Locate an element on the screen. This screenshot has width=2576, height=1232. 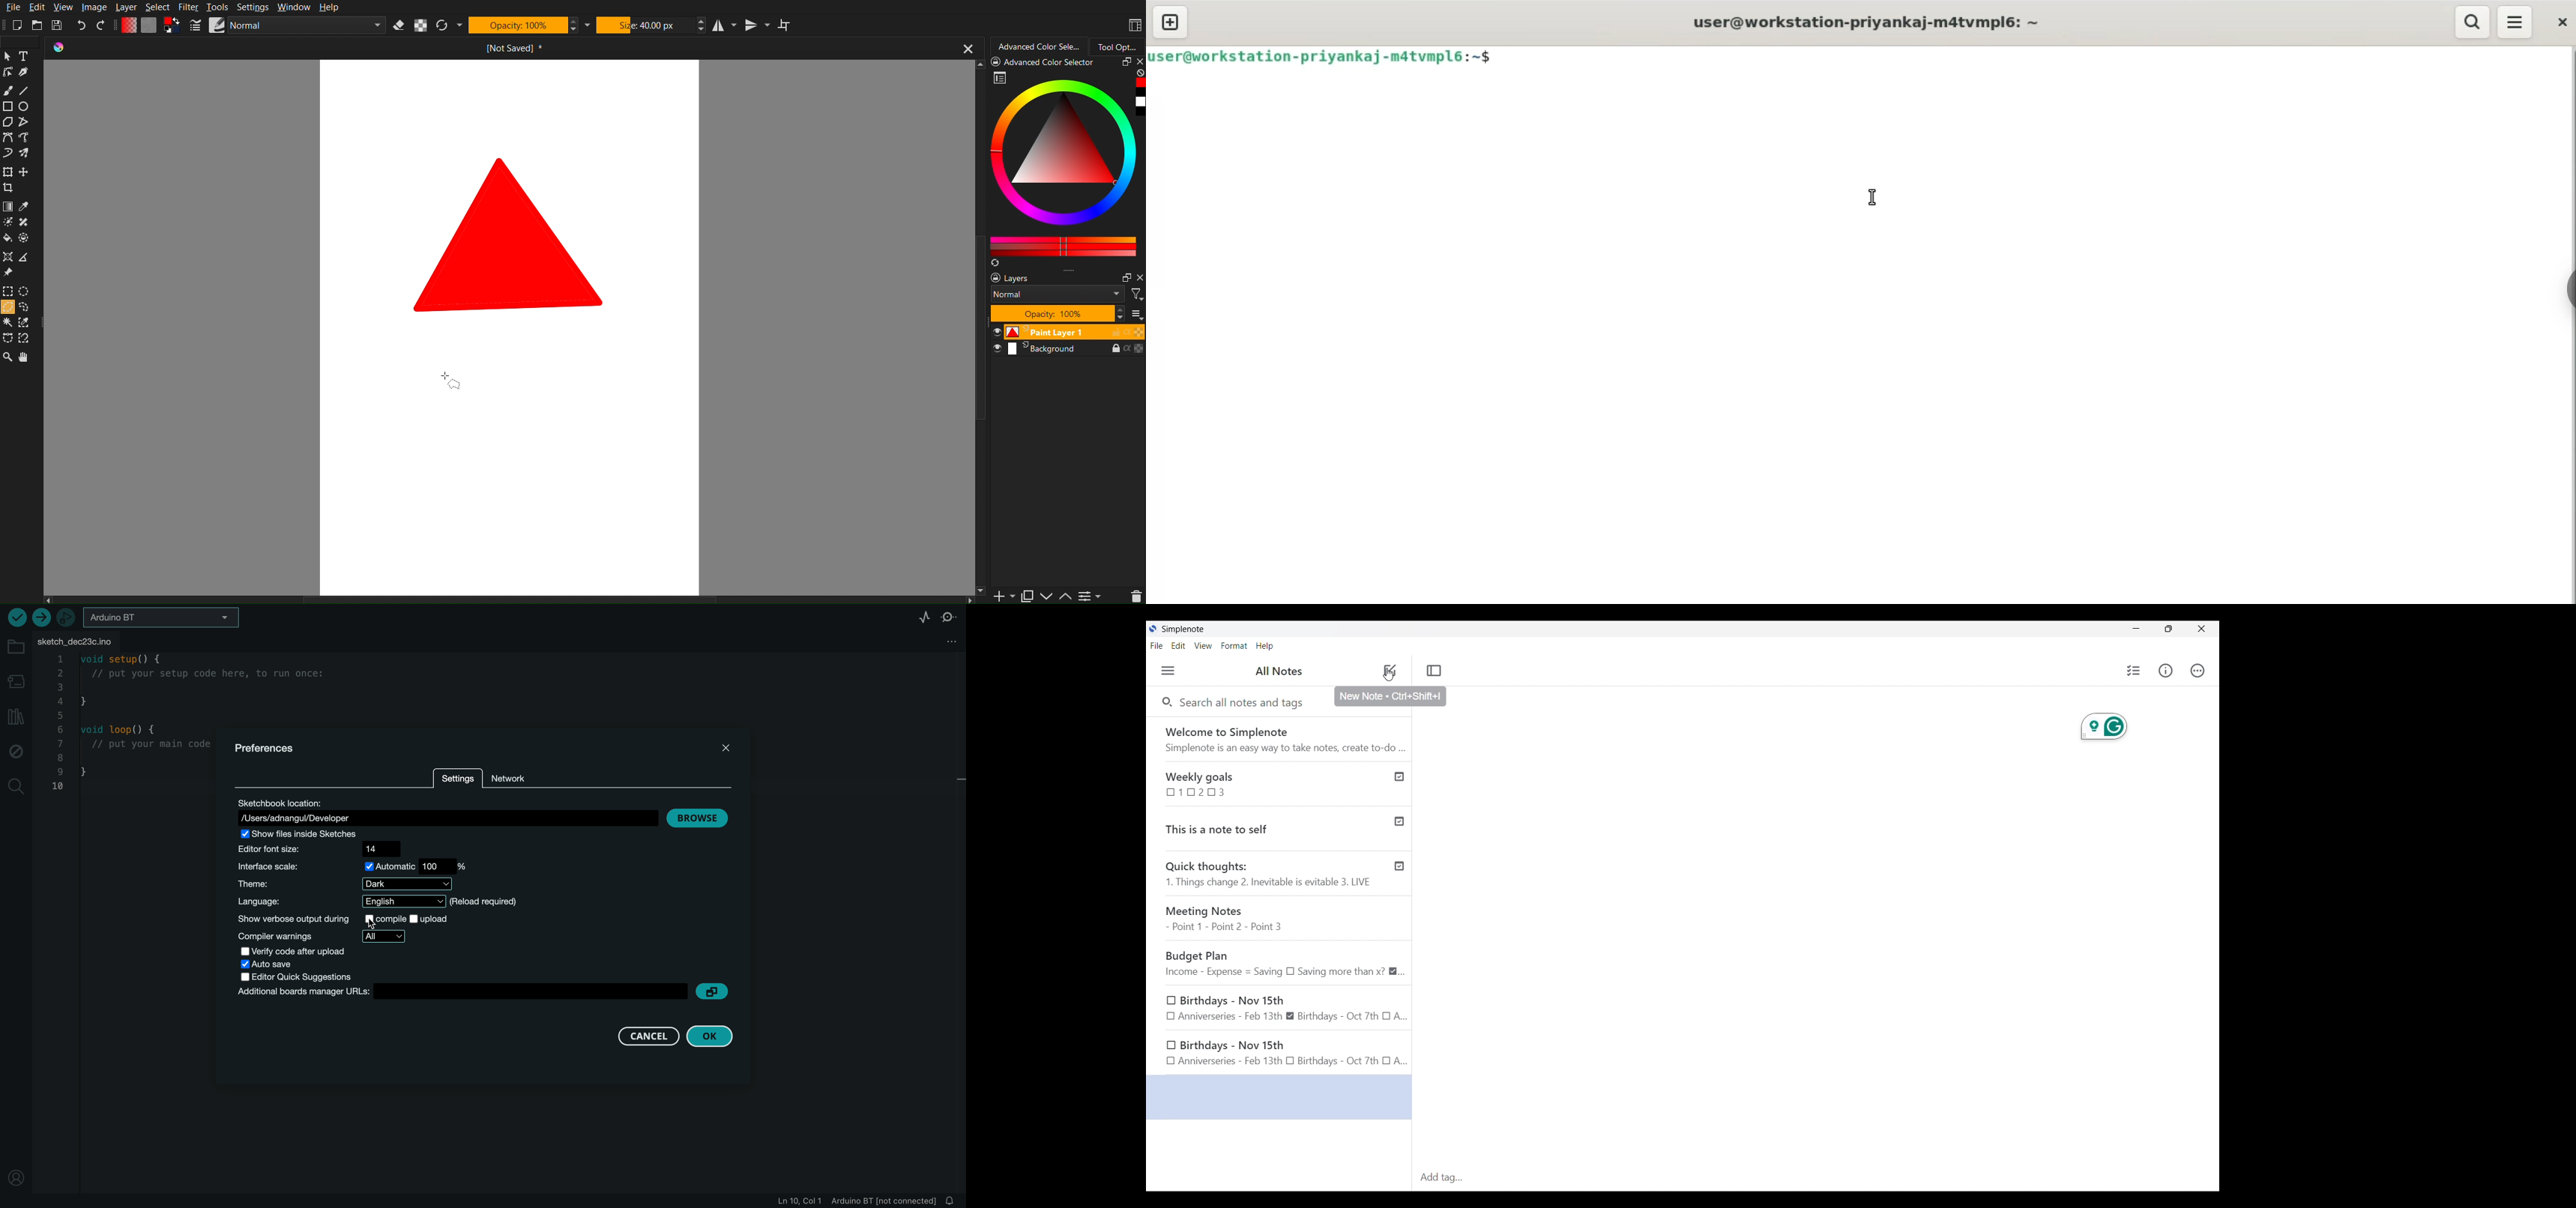
Toggle focus mode is located at coordinates (1435, 671).